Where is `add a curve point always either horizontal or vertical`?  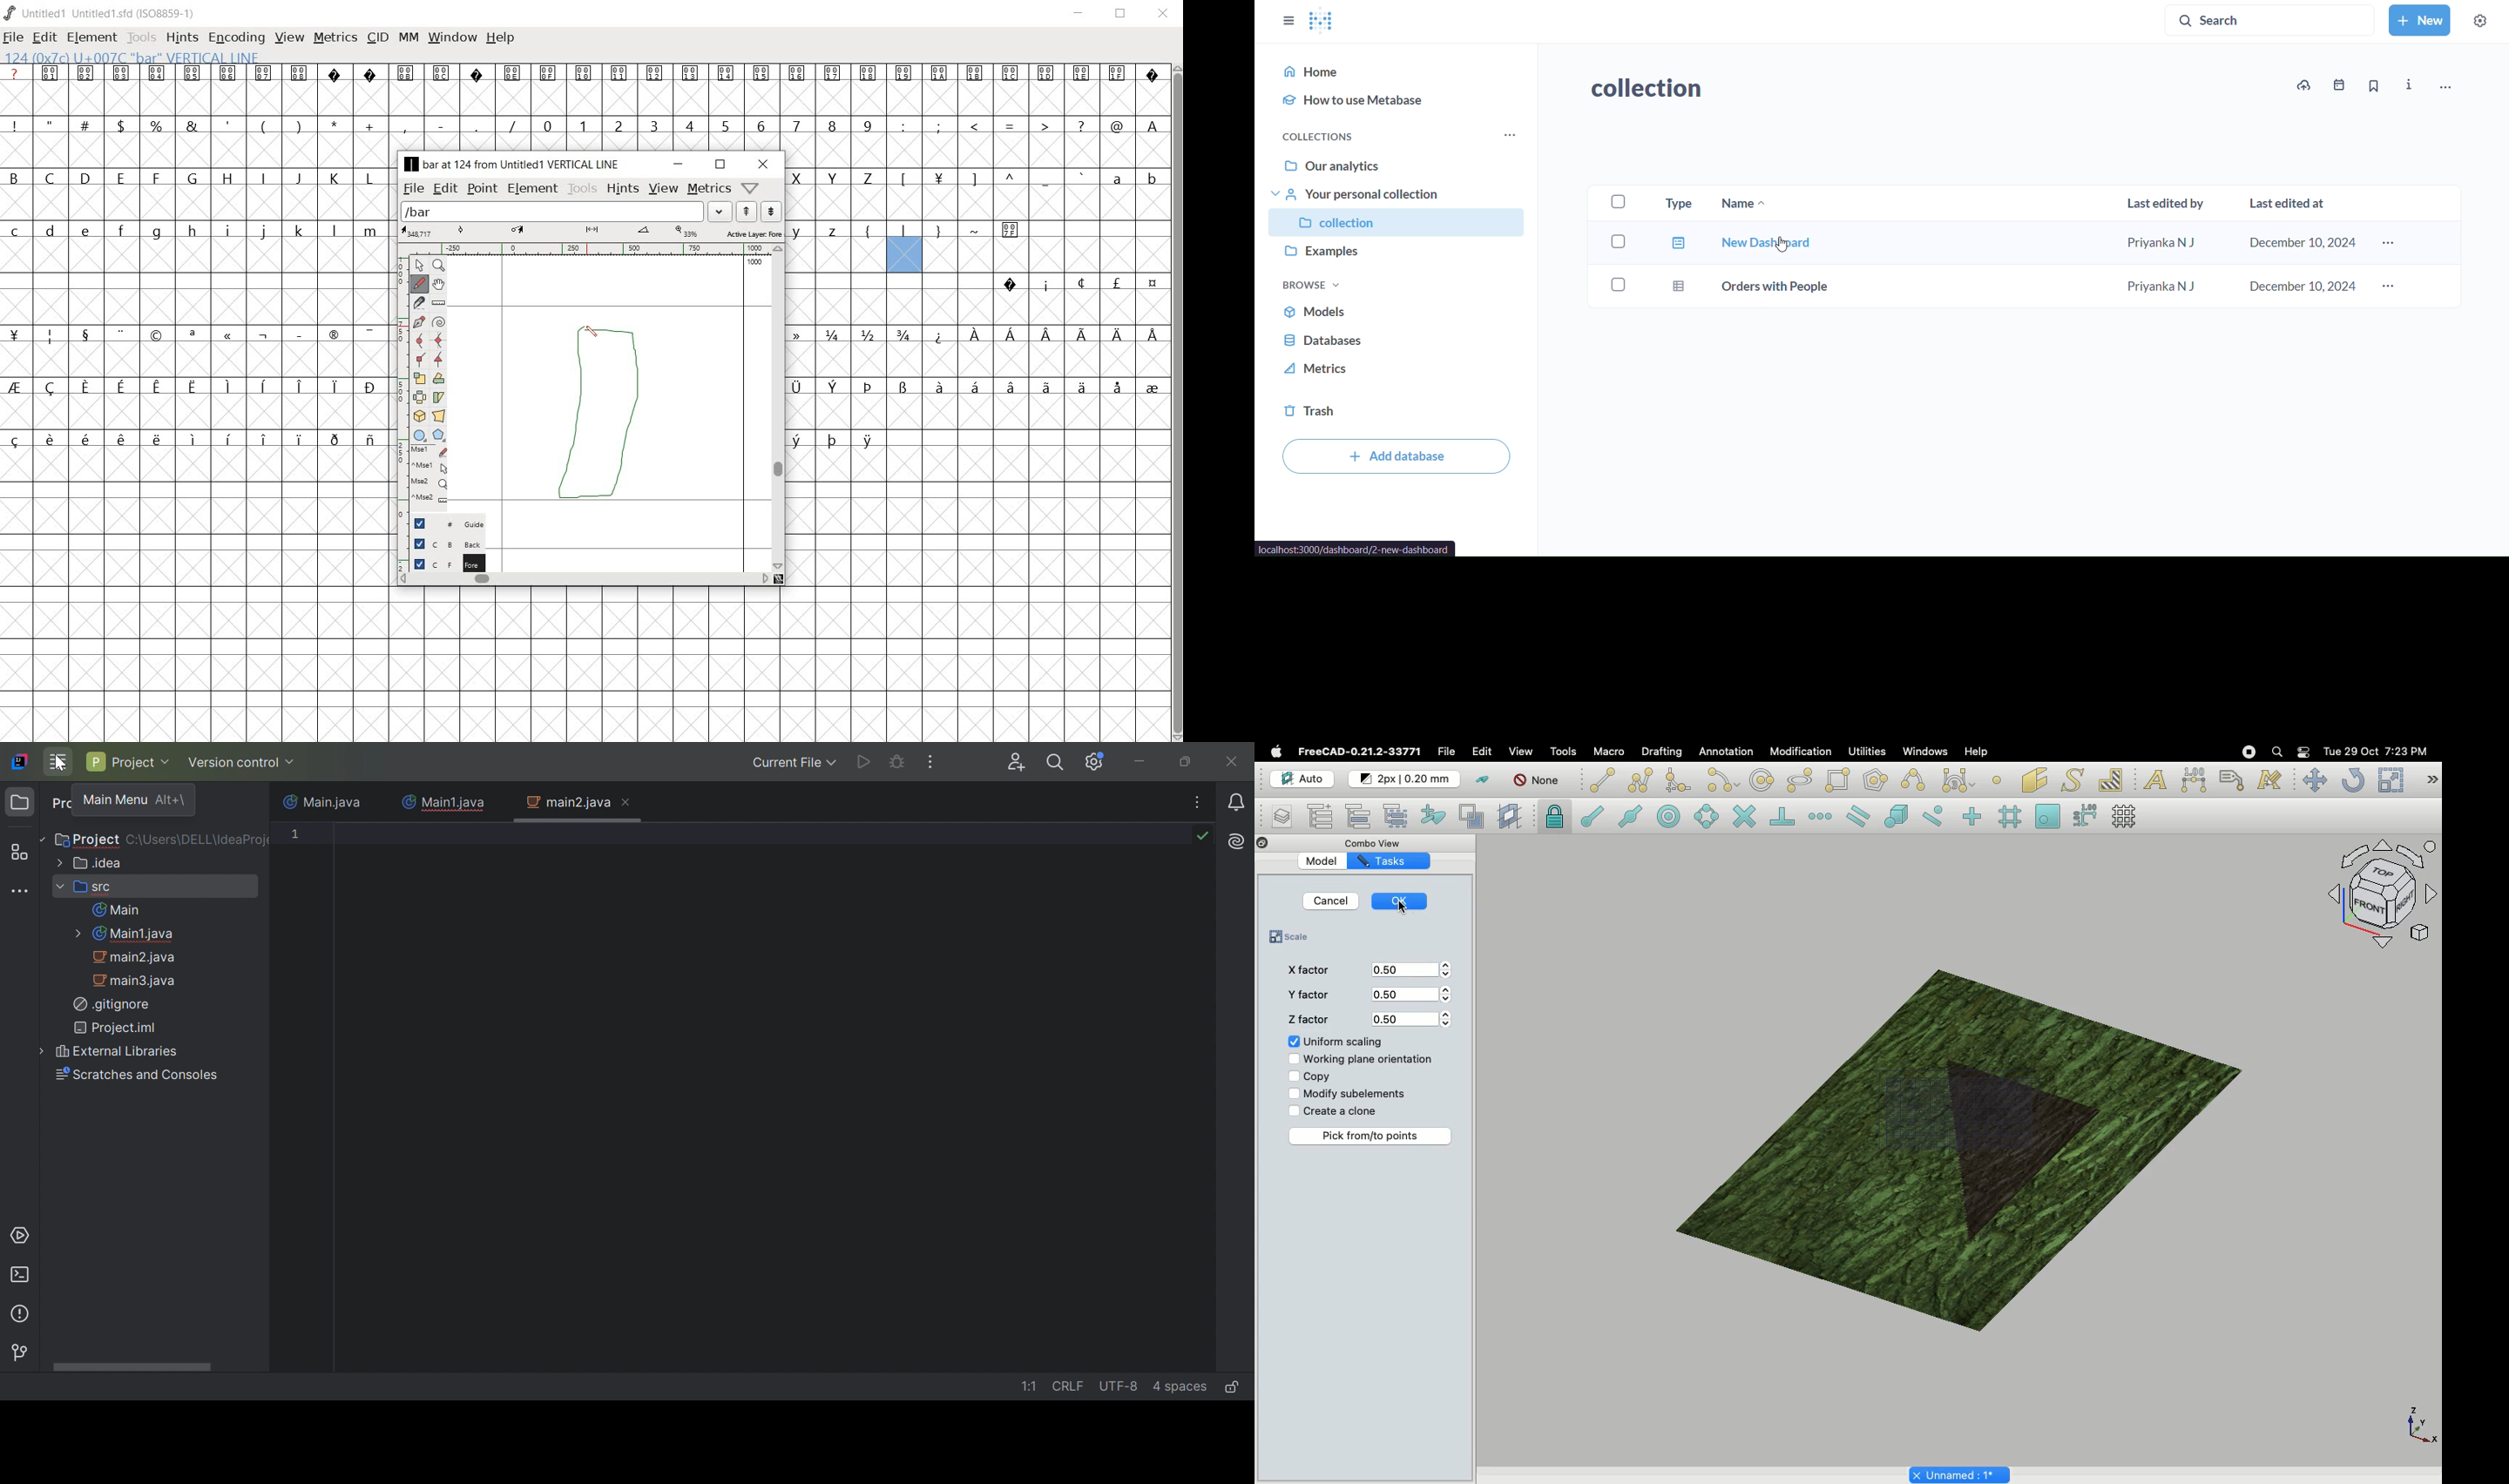 add a curve point always either horizontal or vertical is located at coordinates (437, 339).